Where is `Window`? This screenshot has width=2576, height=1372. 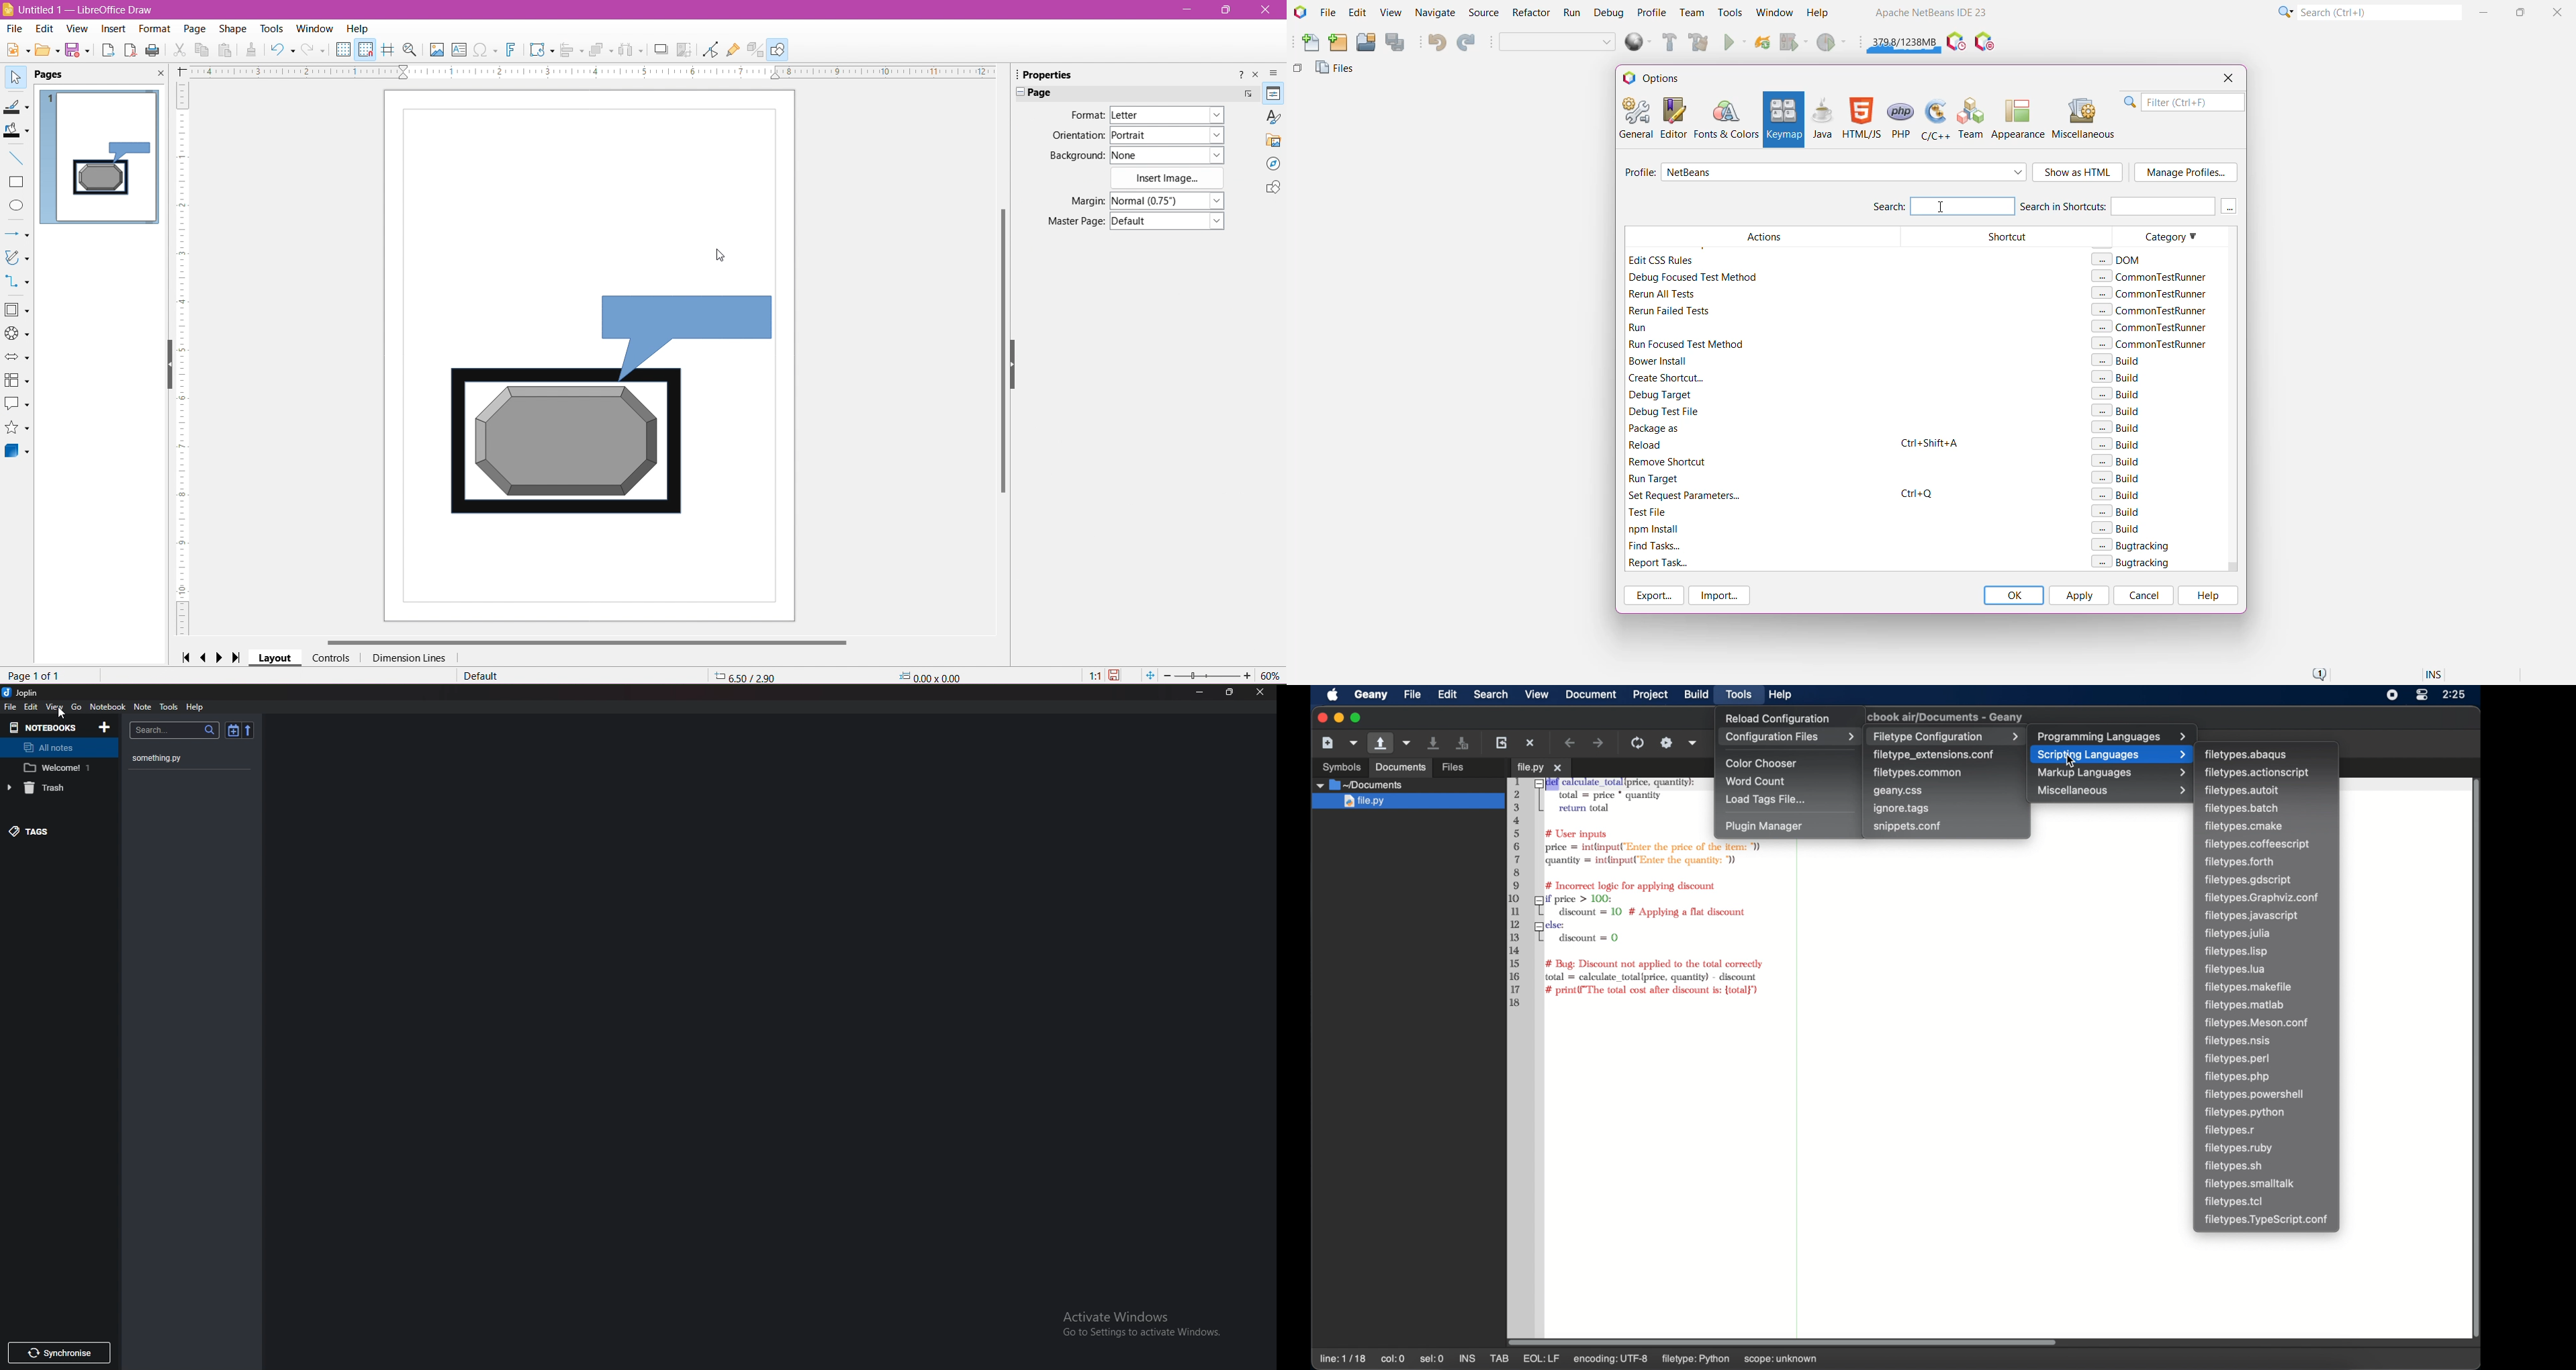 Window is located at coordinates (317, 27).